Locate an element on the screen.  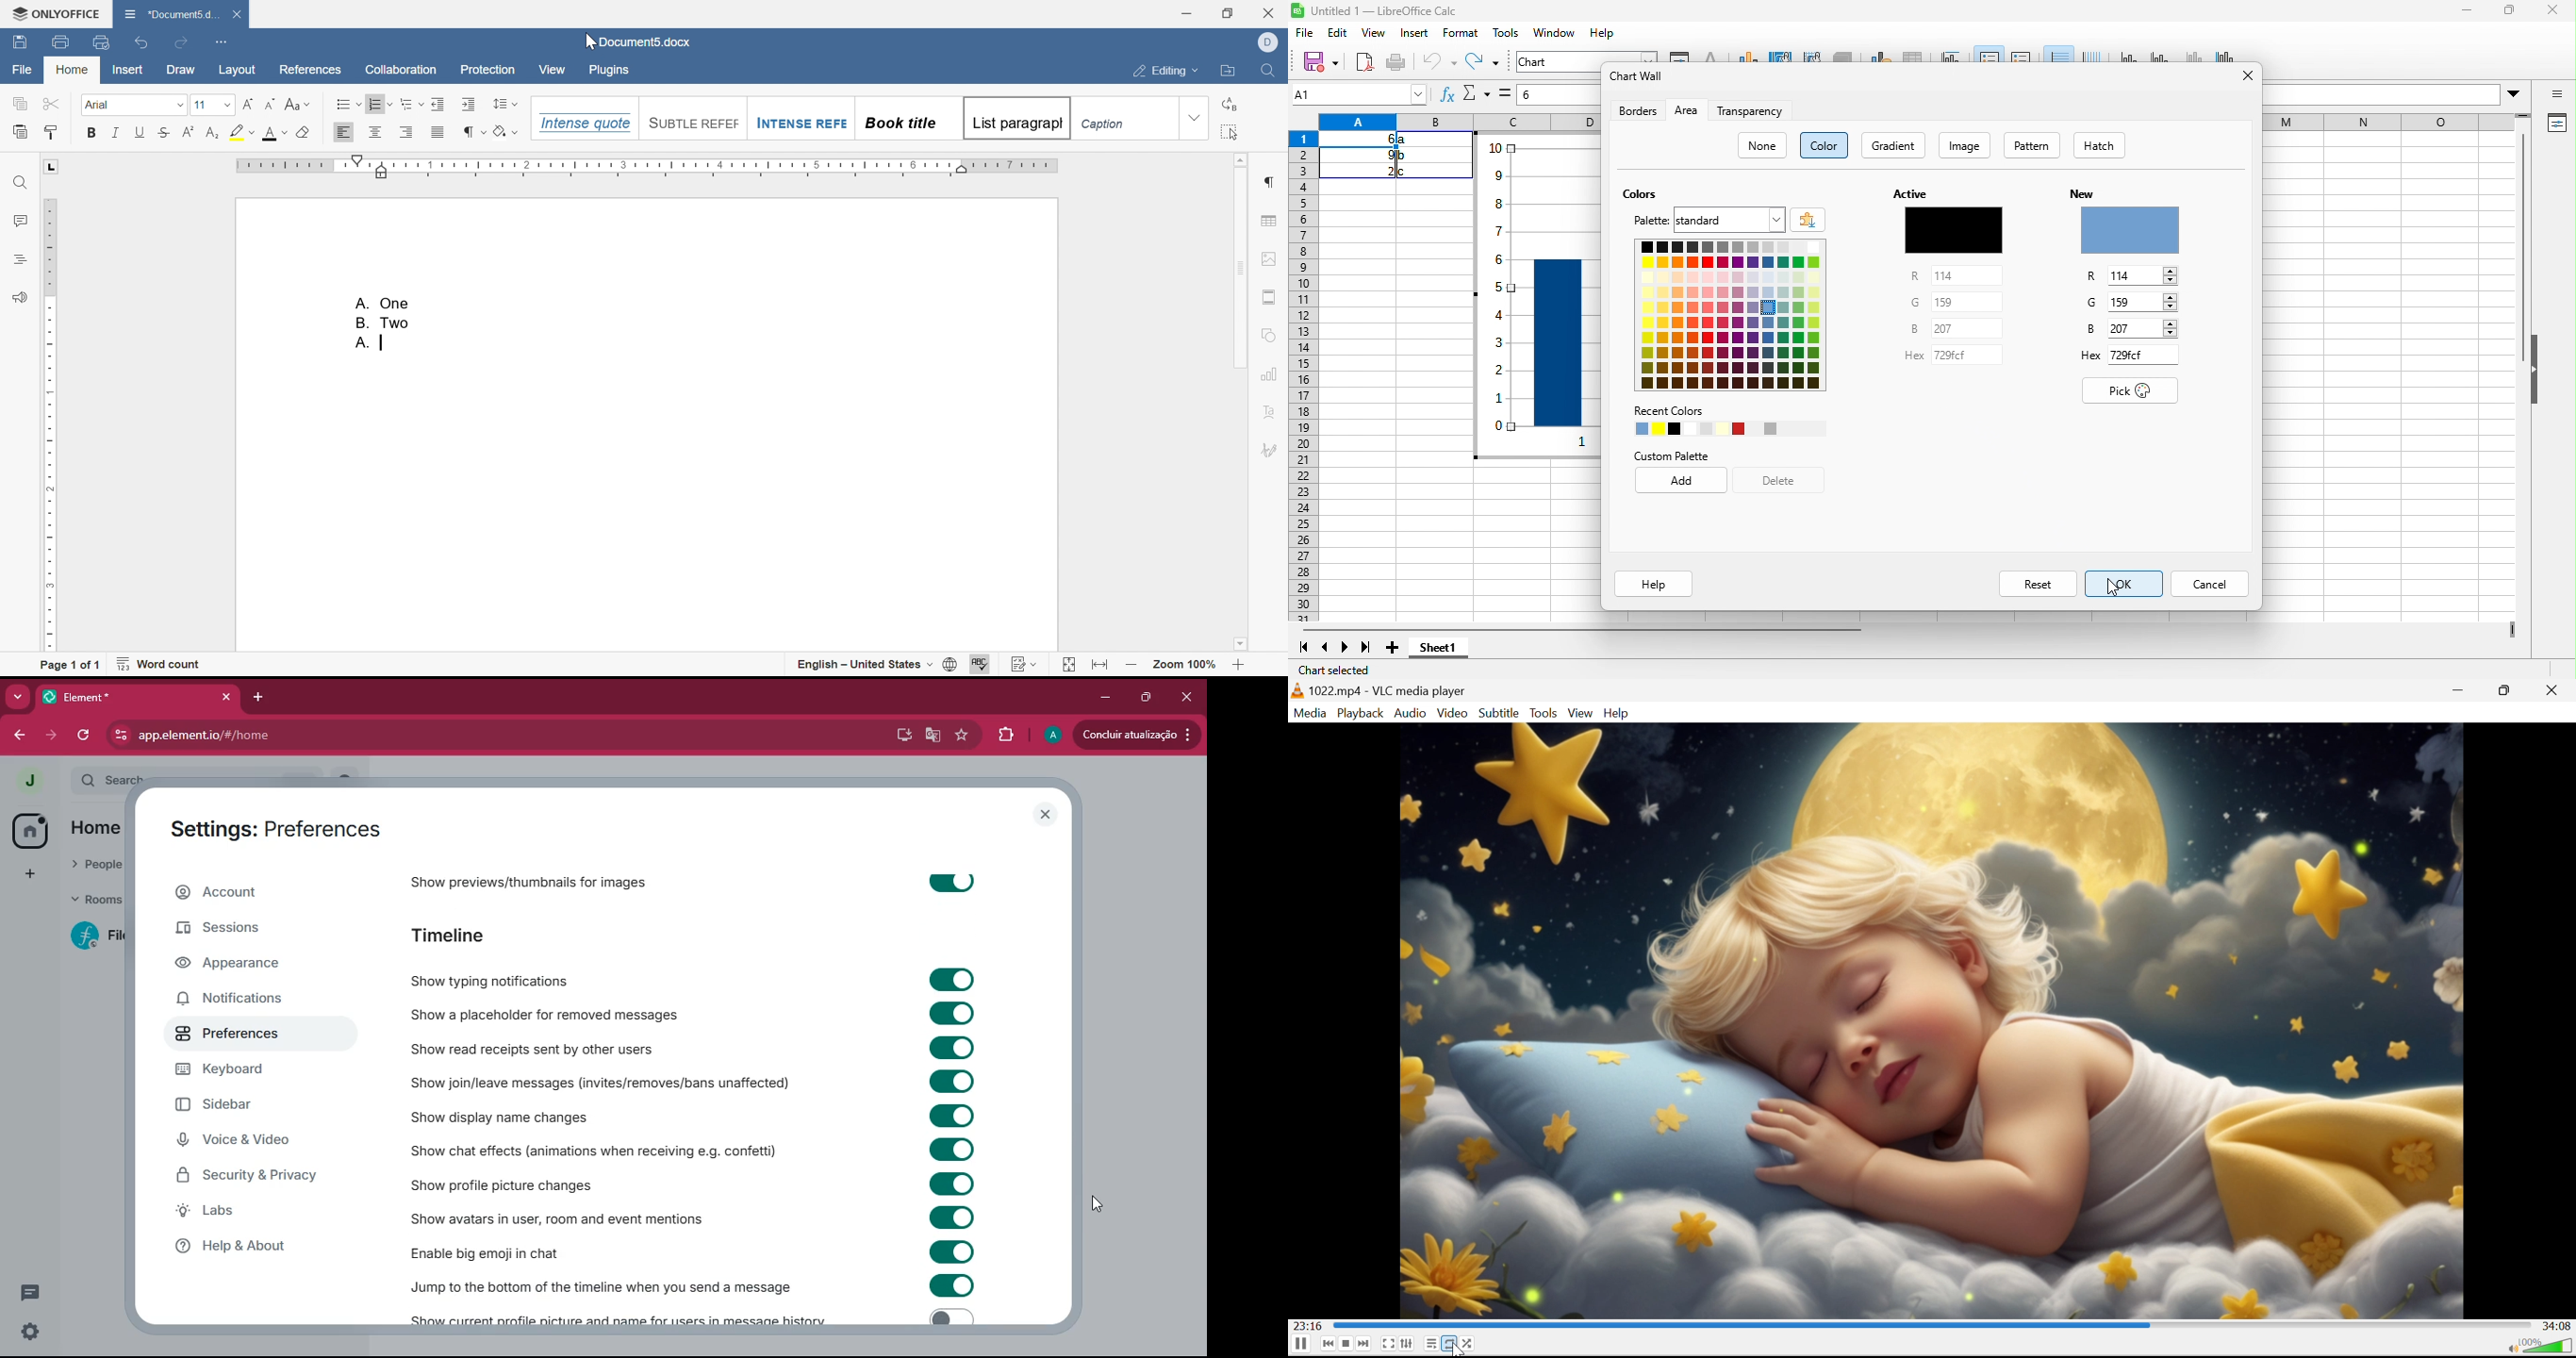
security & privacy is located at coordinates (250, 1179).